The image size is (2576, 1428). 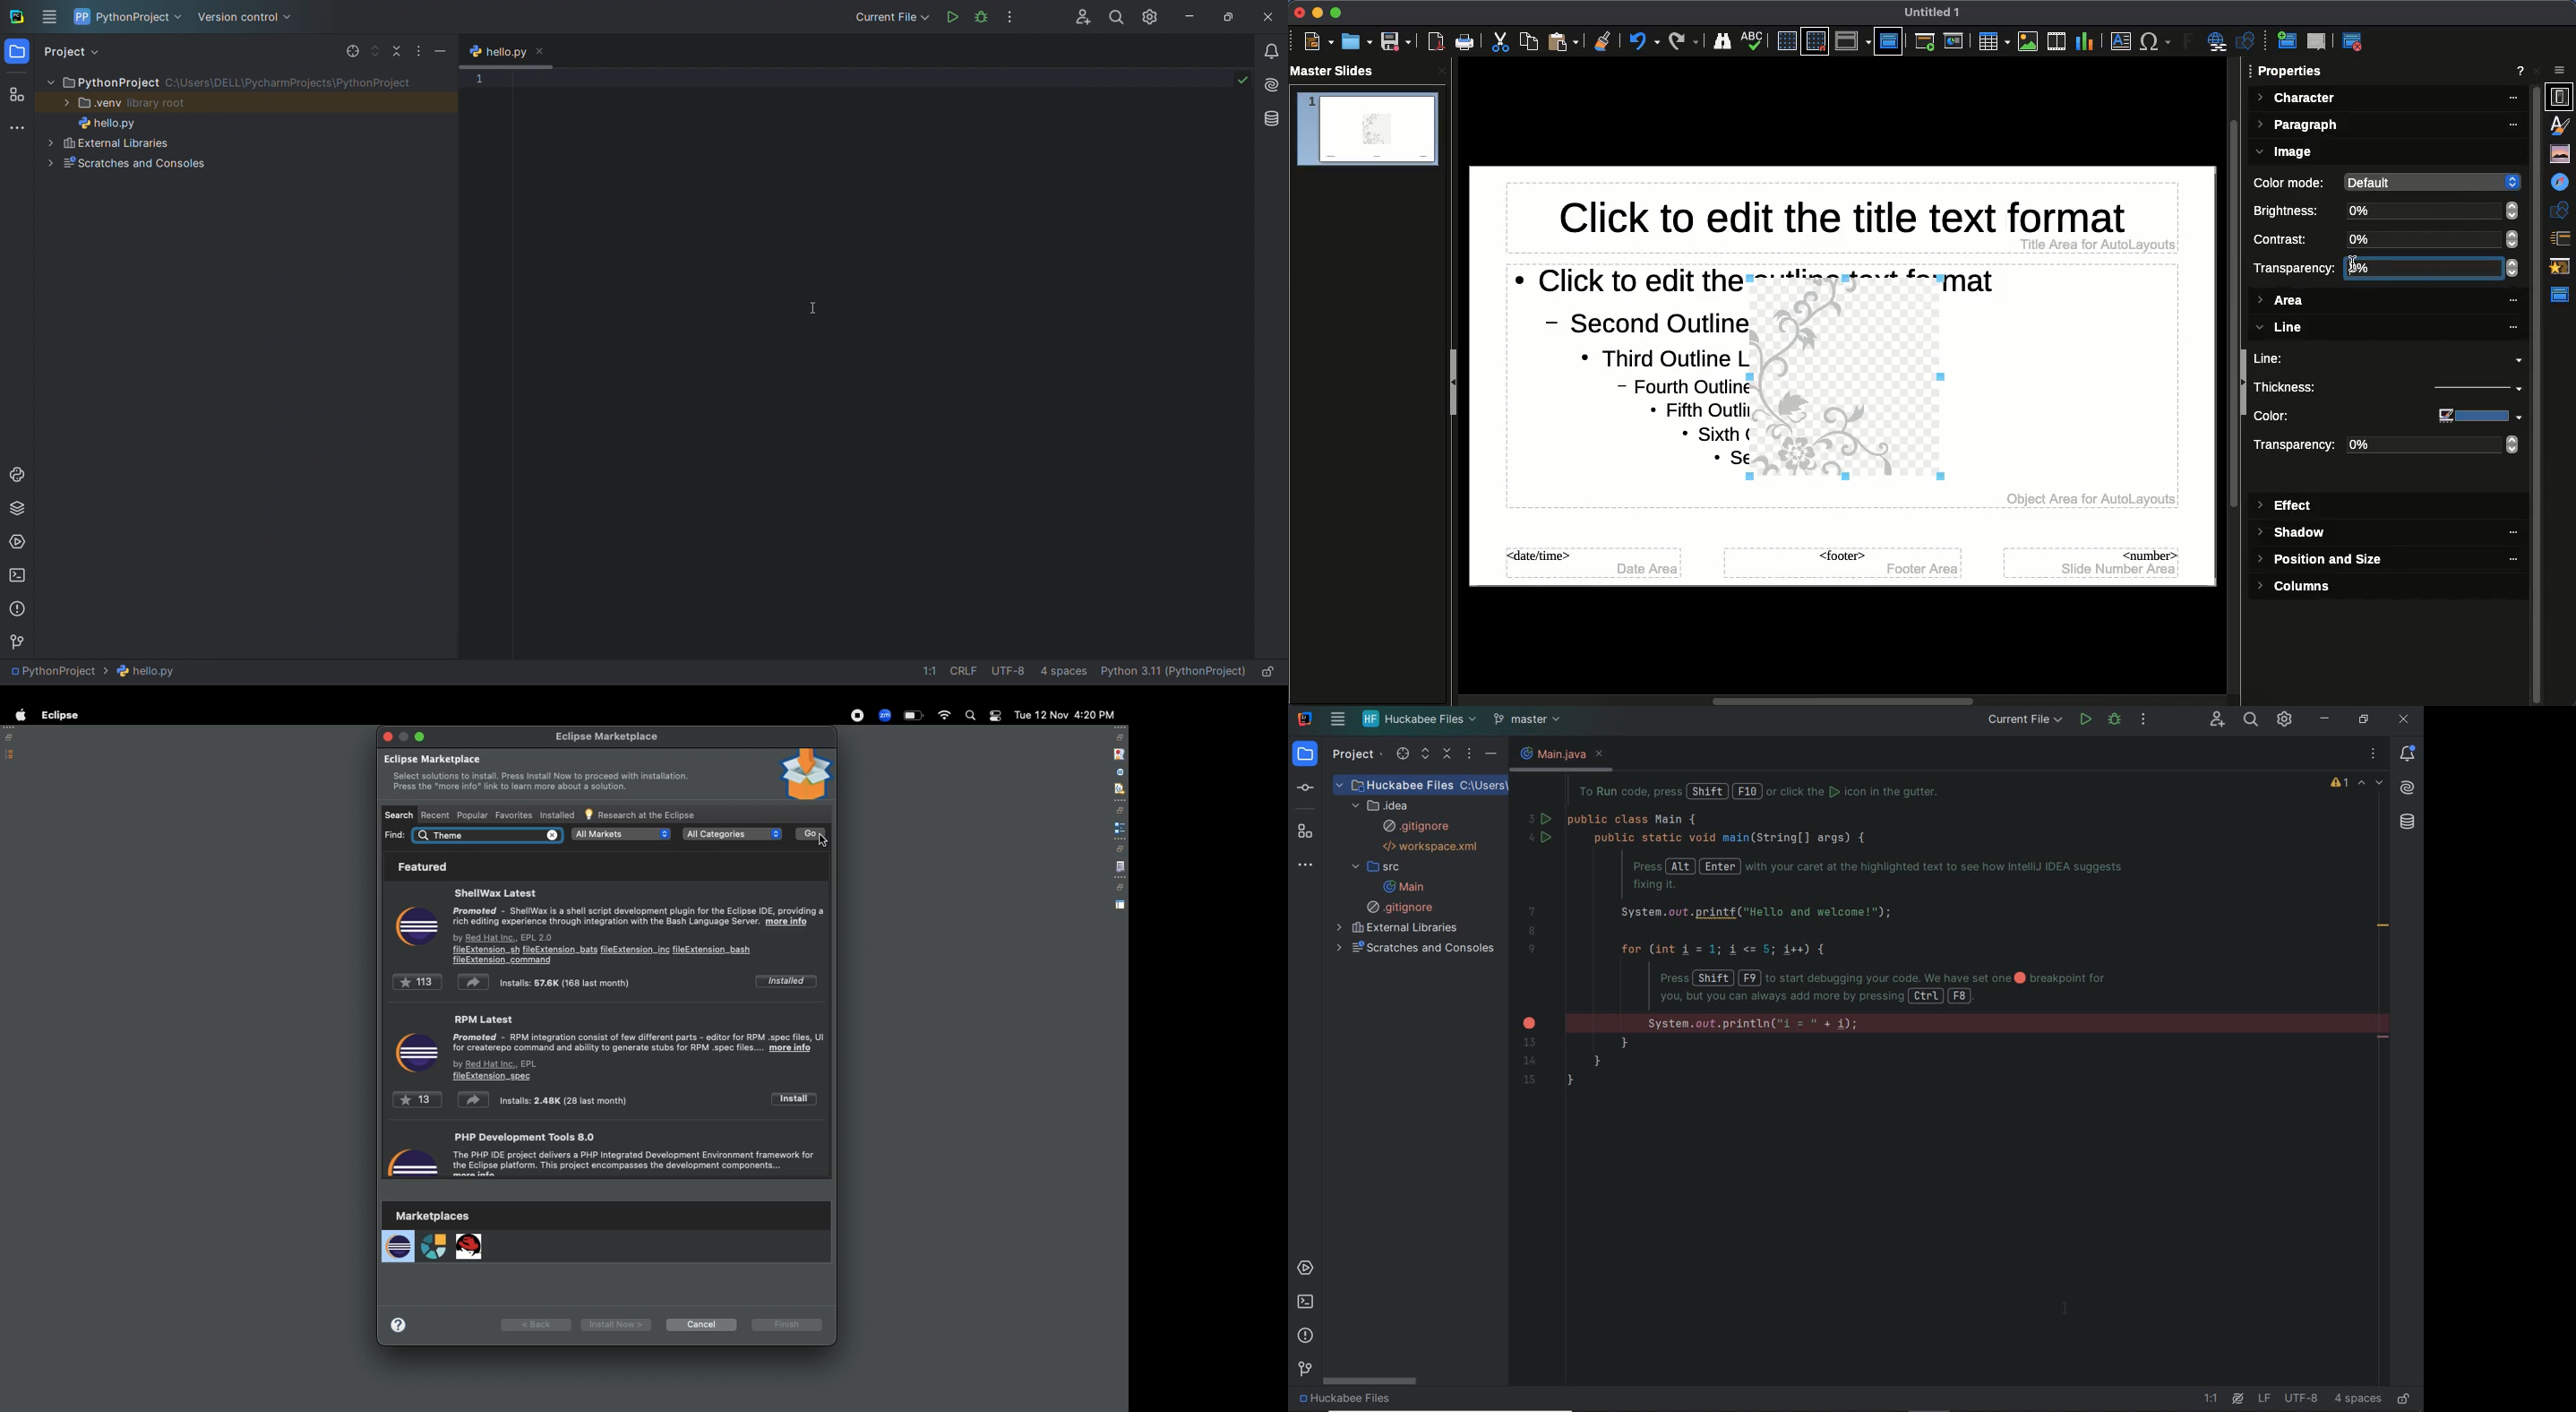 I want to click on Installs, so click(x=511, y=1102).